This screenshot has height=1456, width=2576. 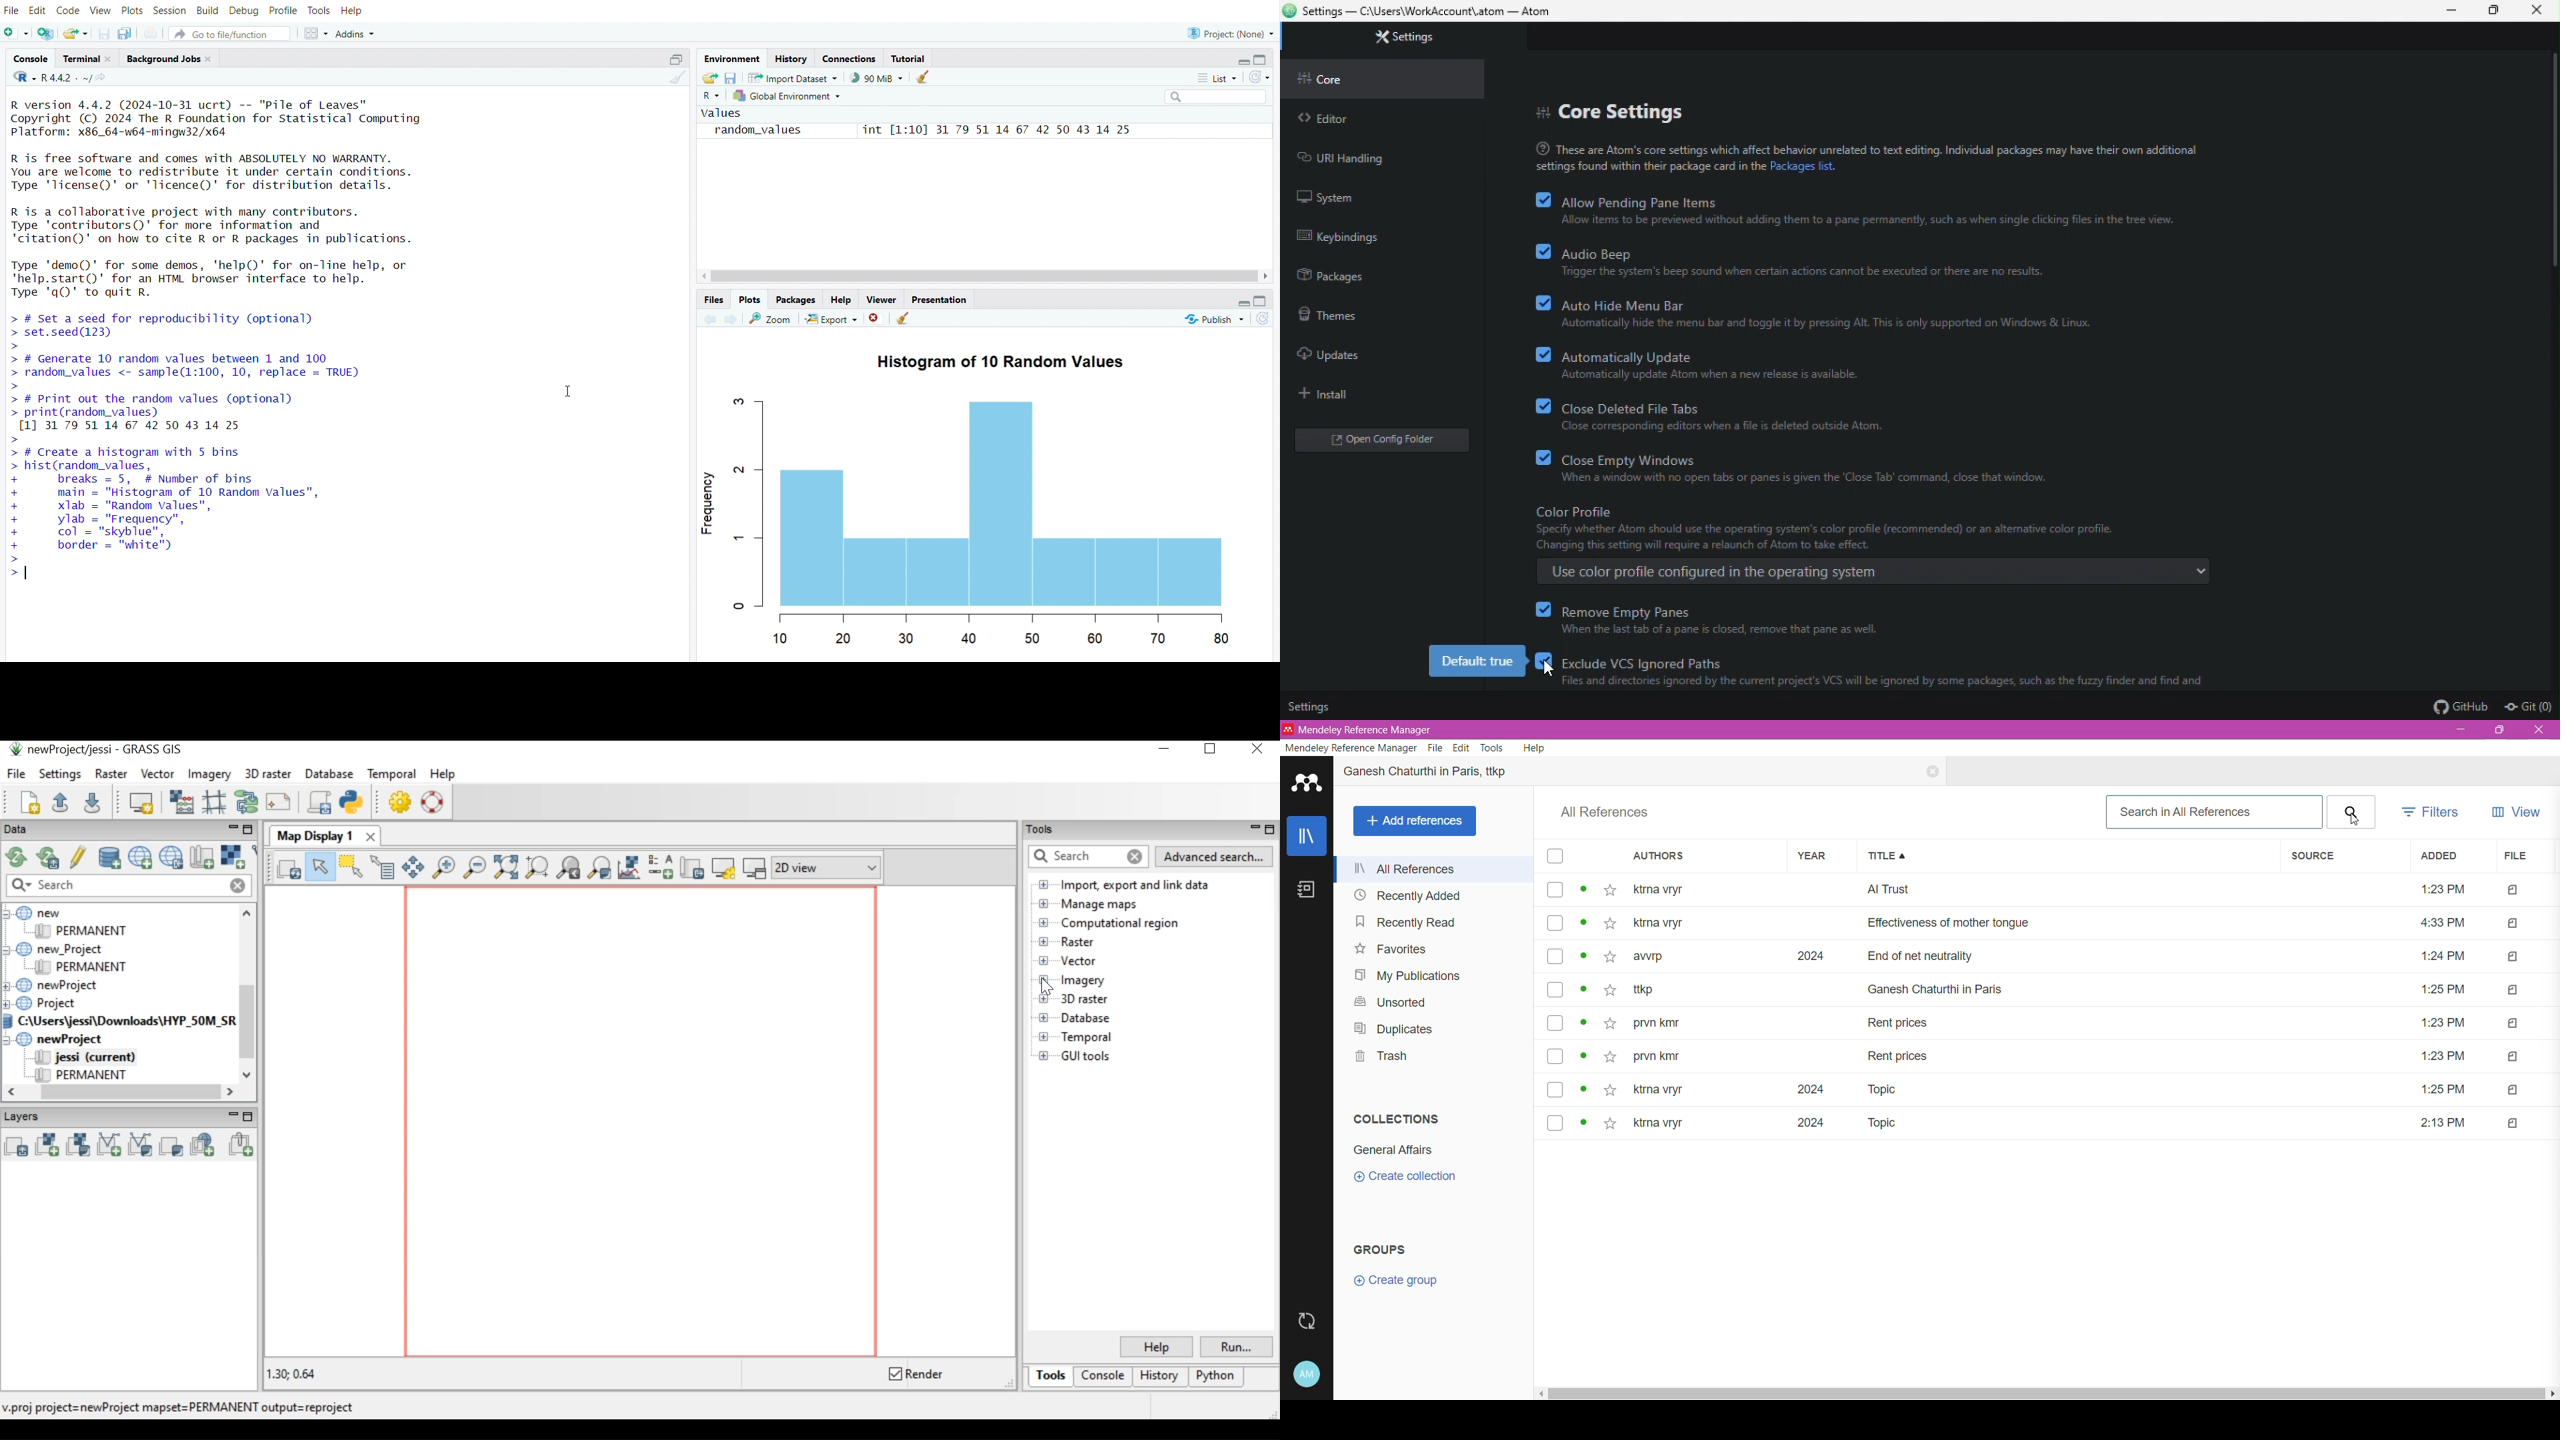 I want to click on code to print random values, so click(x=186, y=416).